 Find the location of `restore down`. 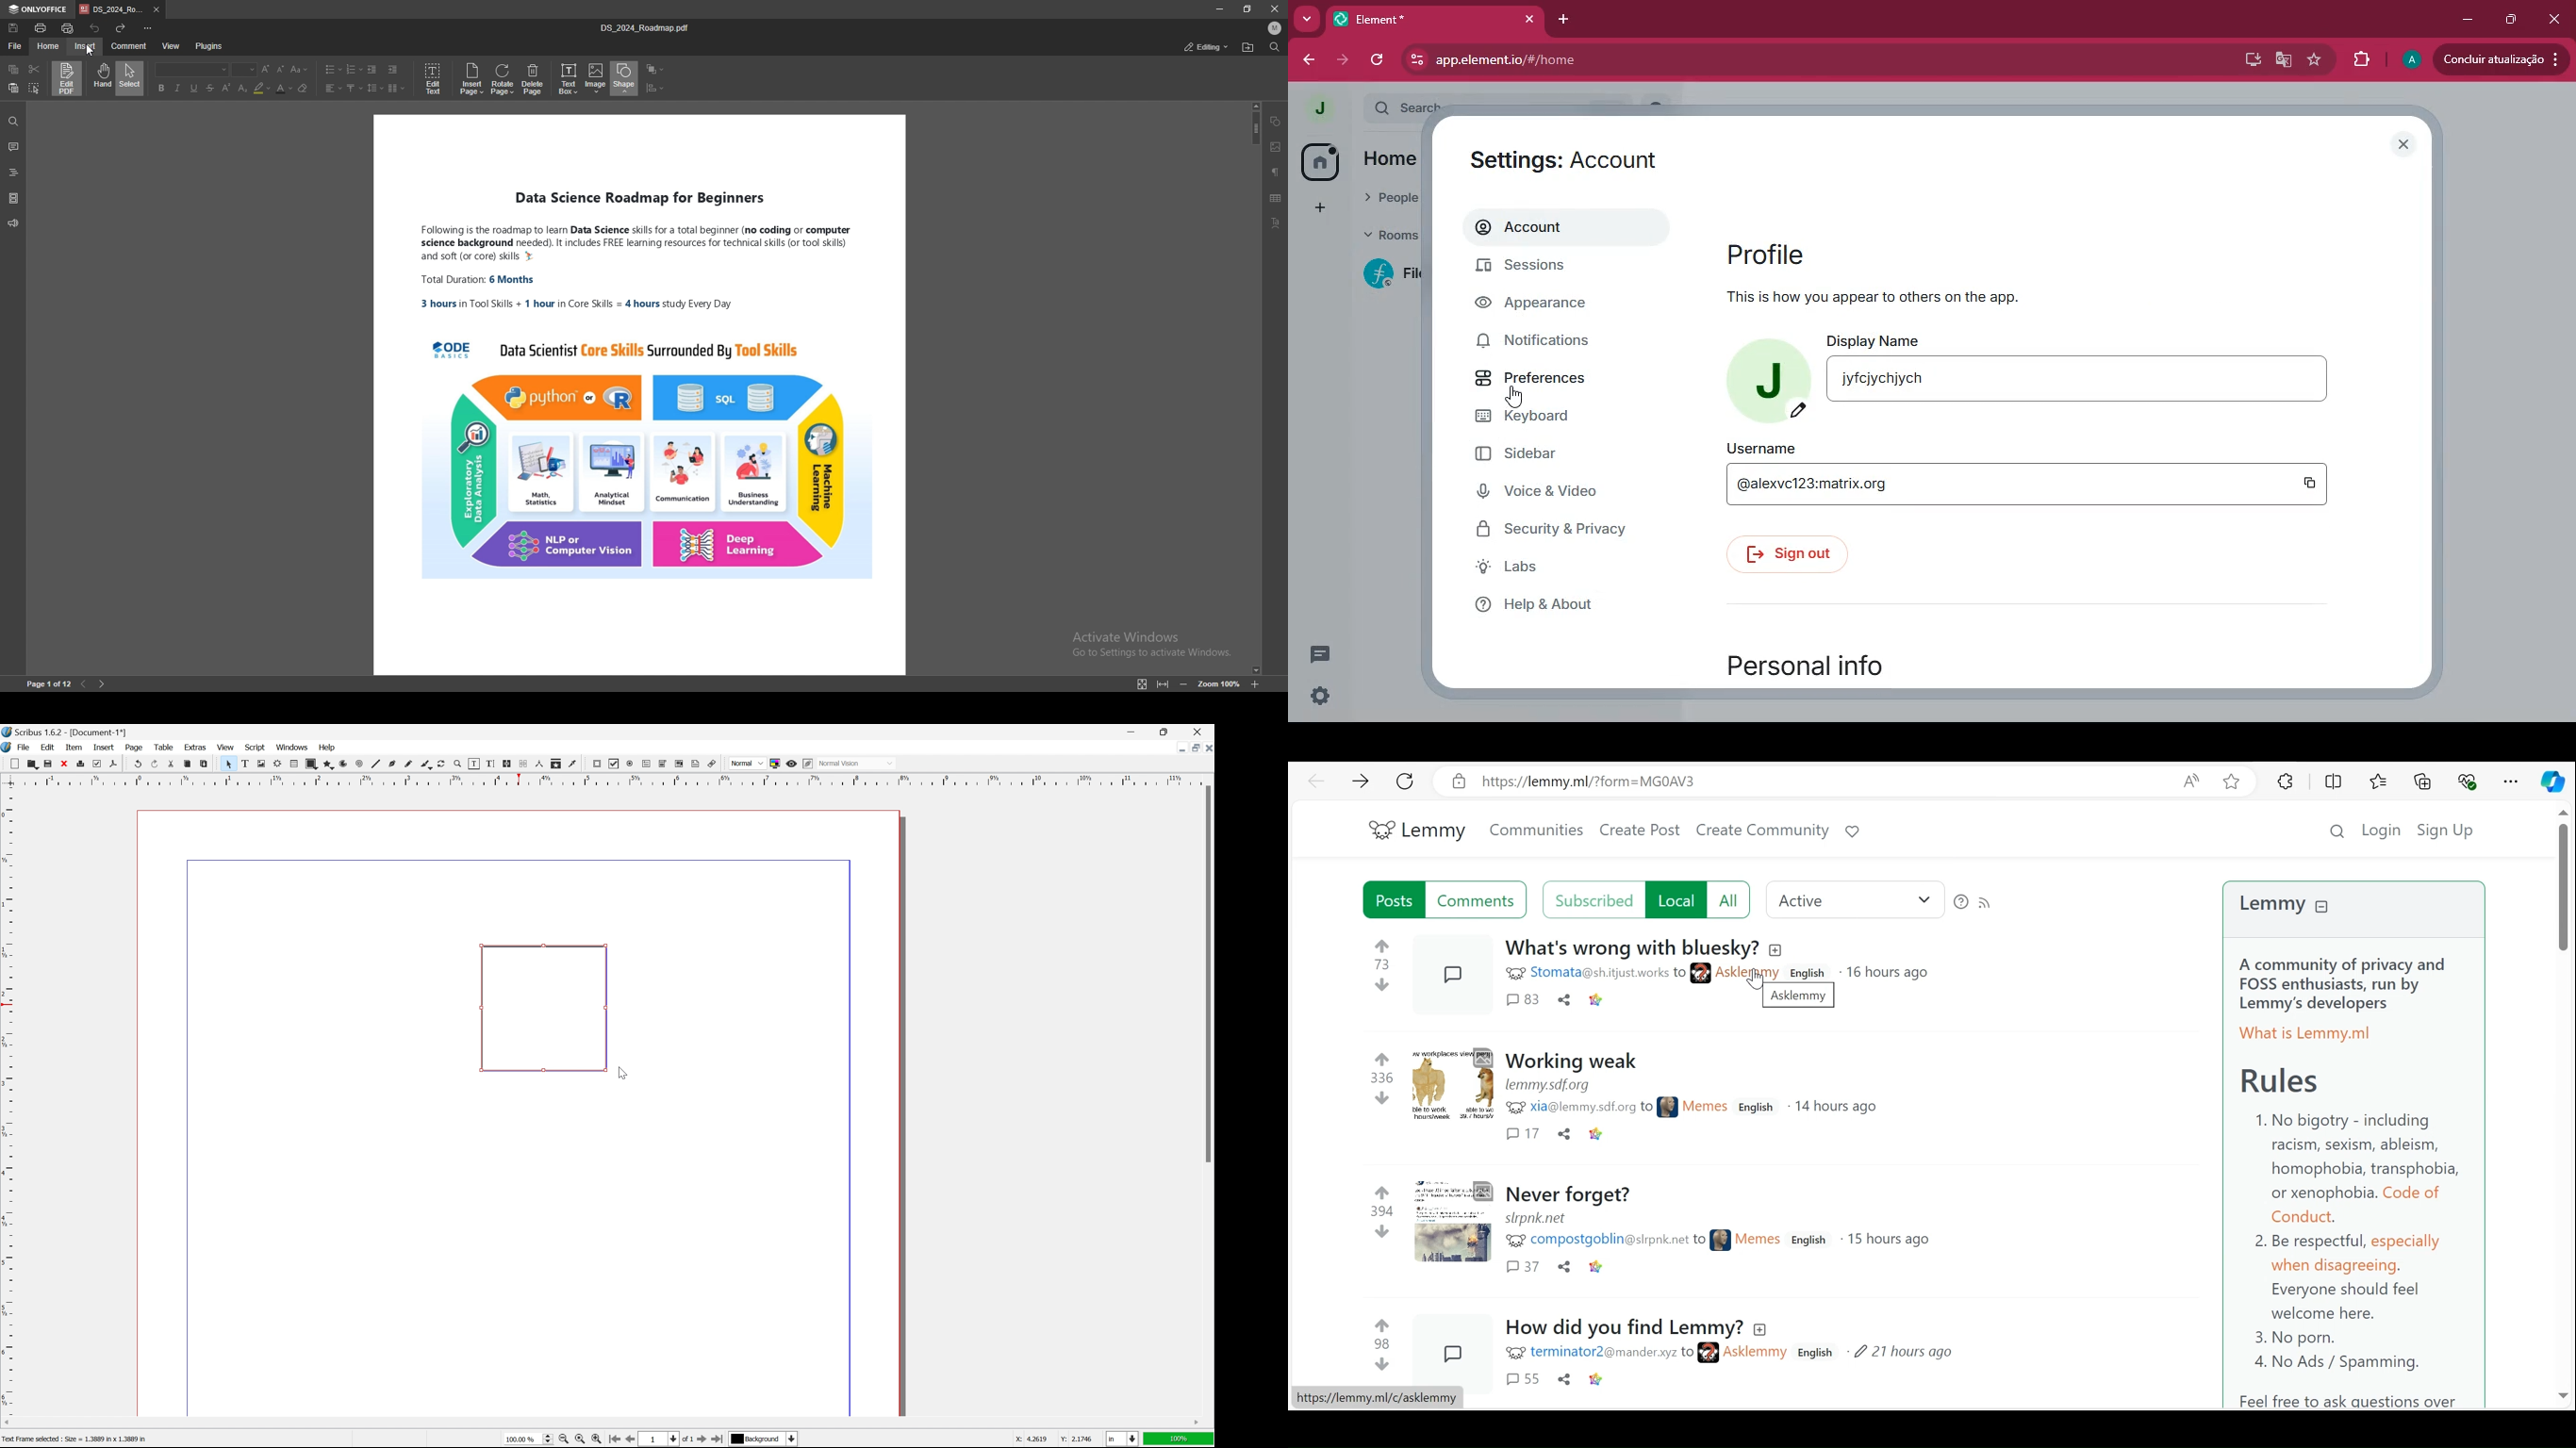

restore down is located at coordinates (1165, 731).